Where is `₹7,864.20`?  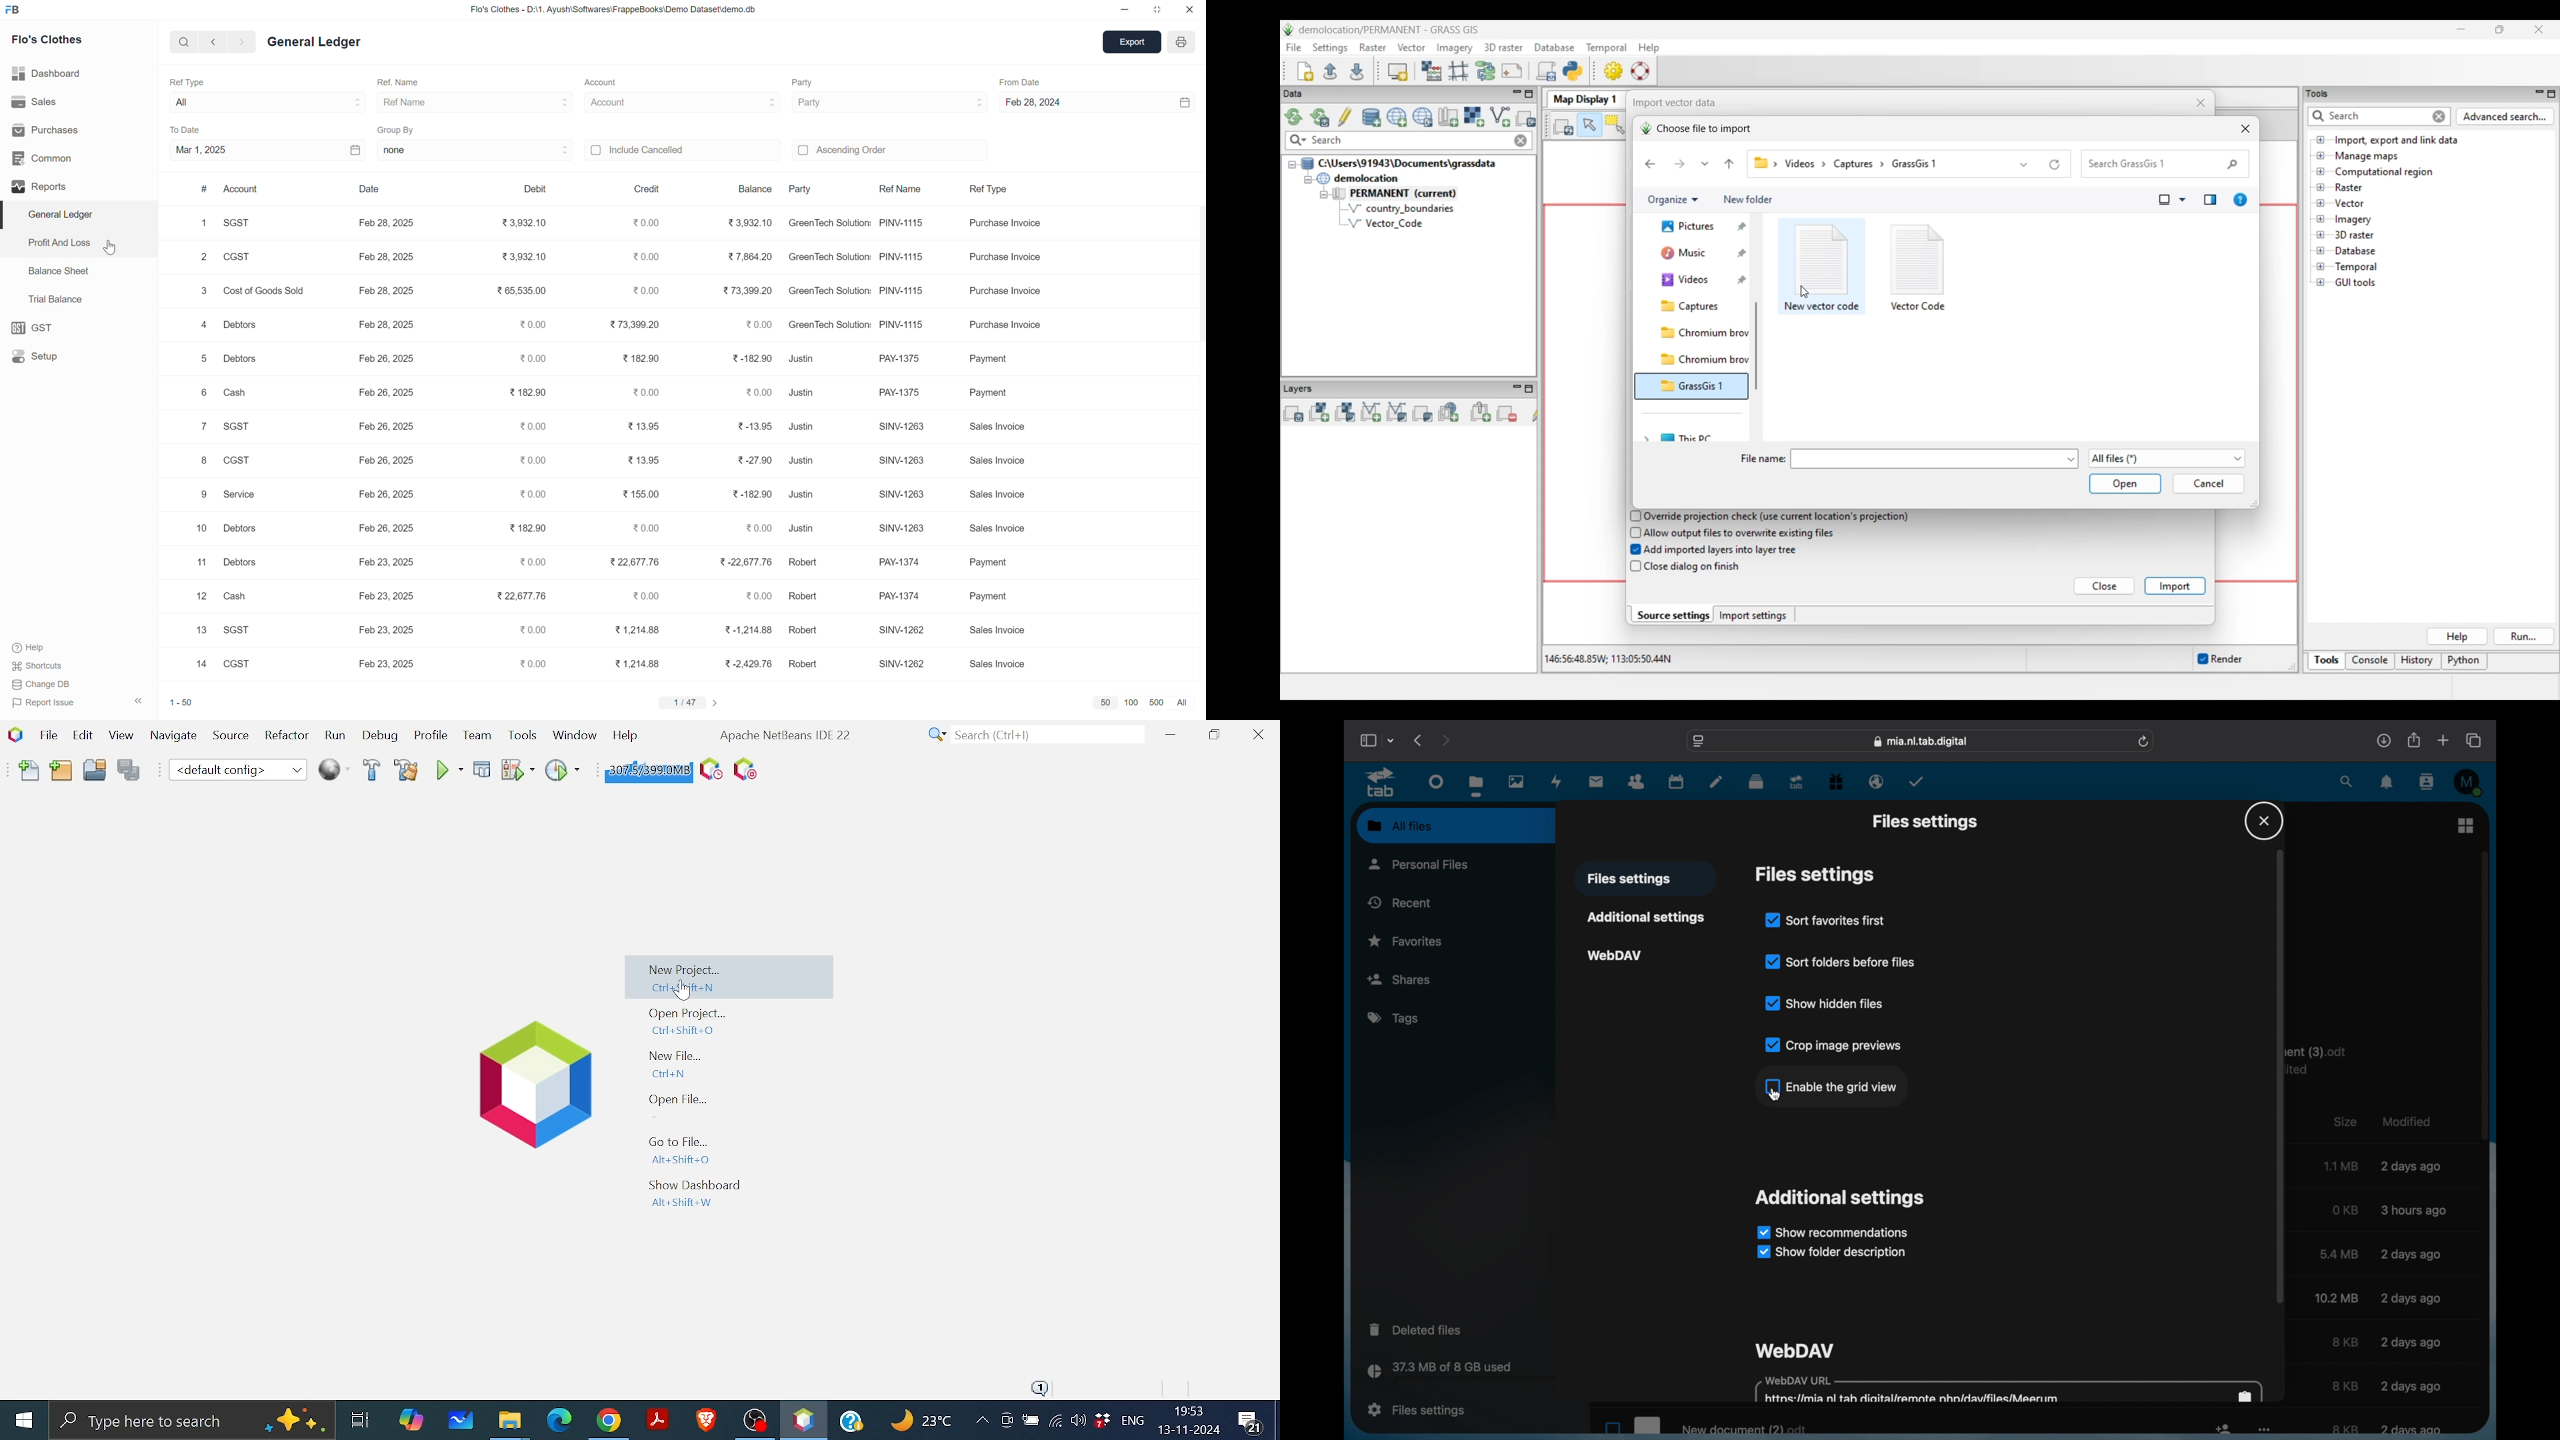 ₹7,864.20 is located at coordinates (750, 255).